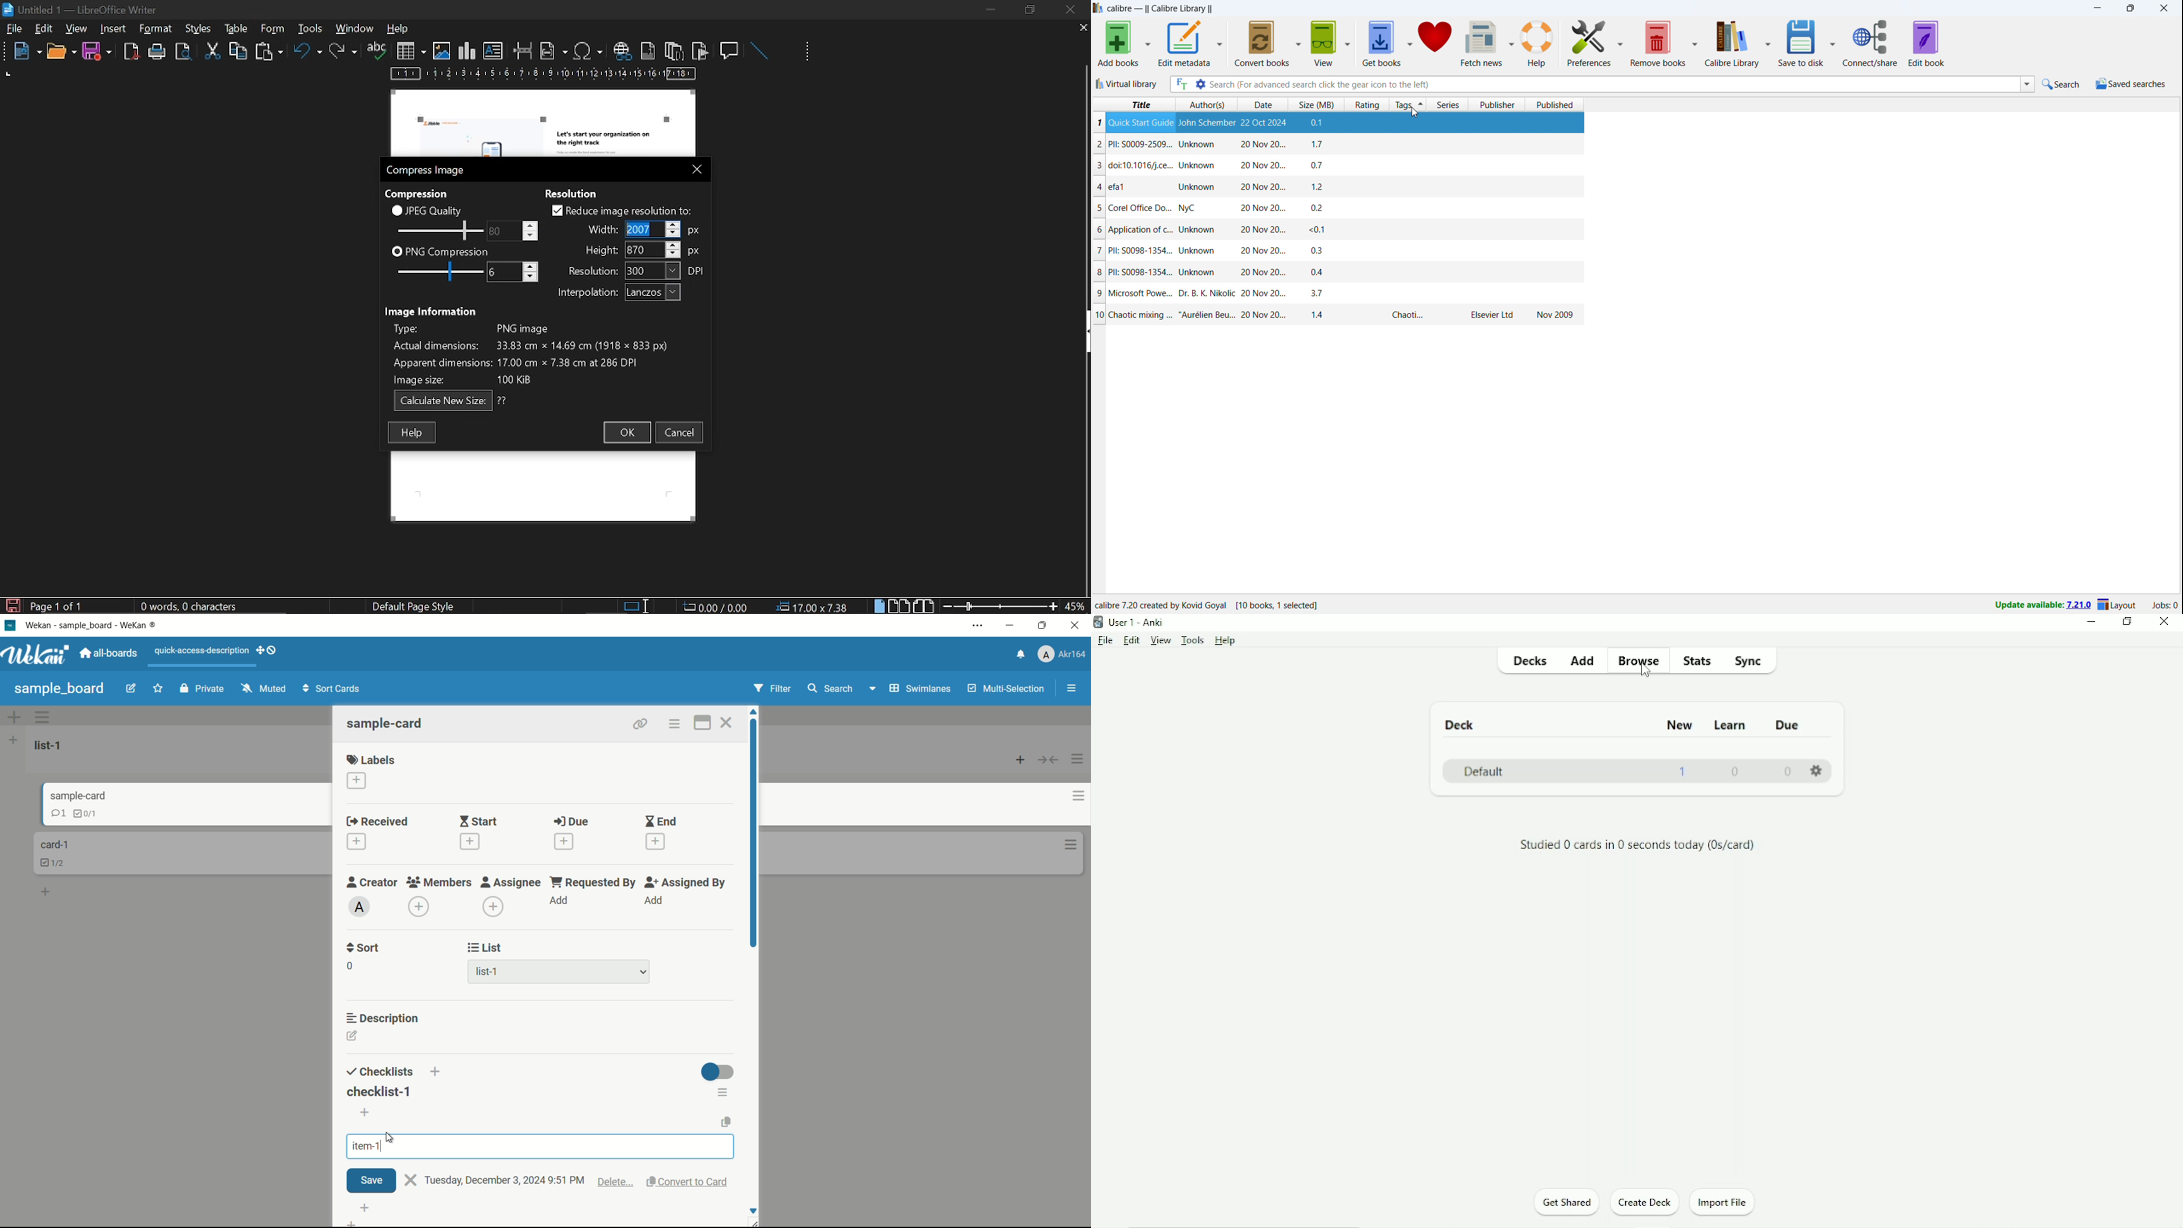  I want to click on maximize, so click(1043, 625).